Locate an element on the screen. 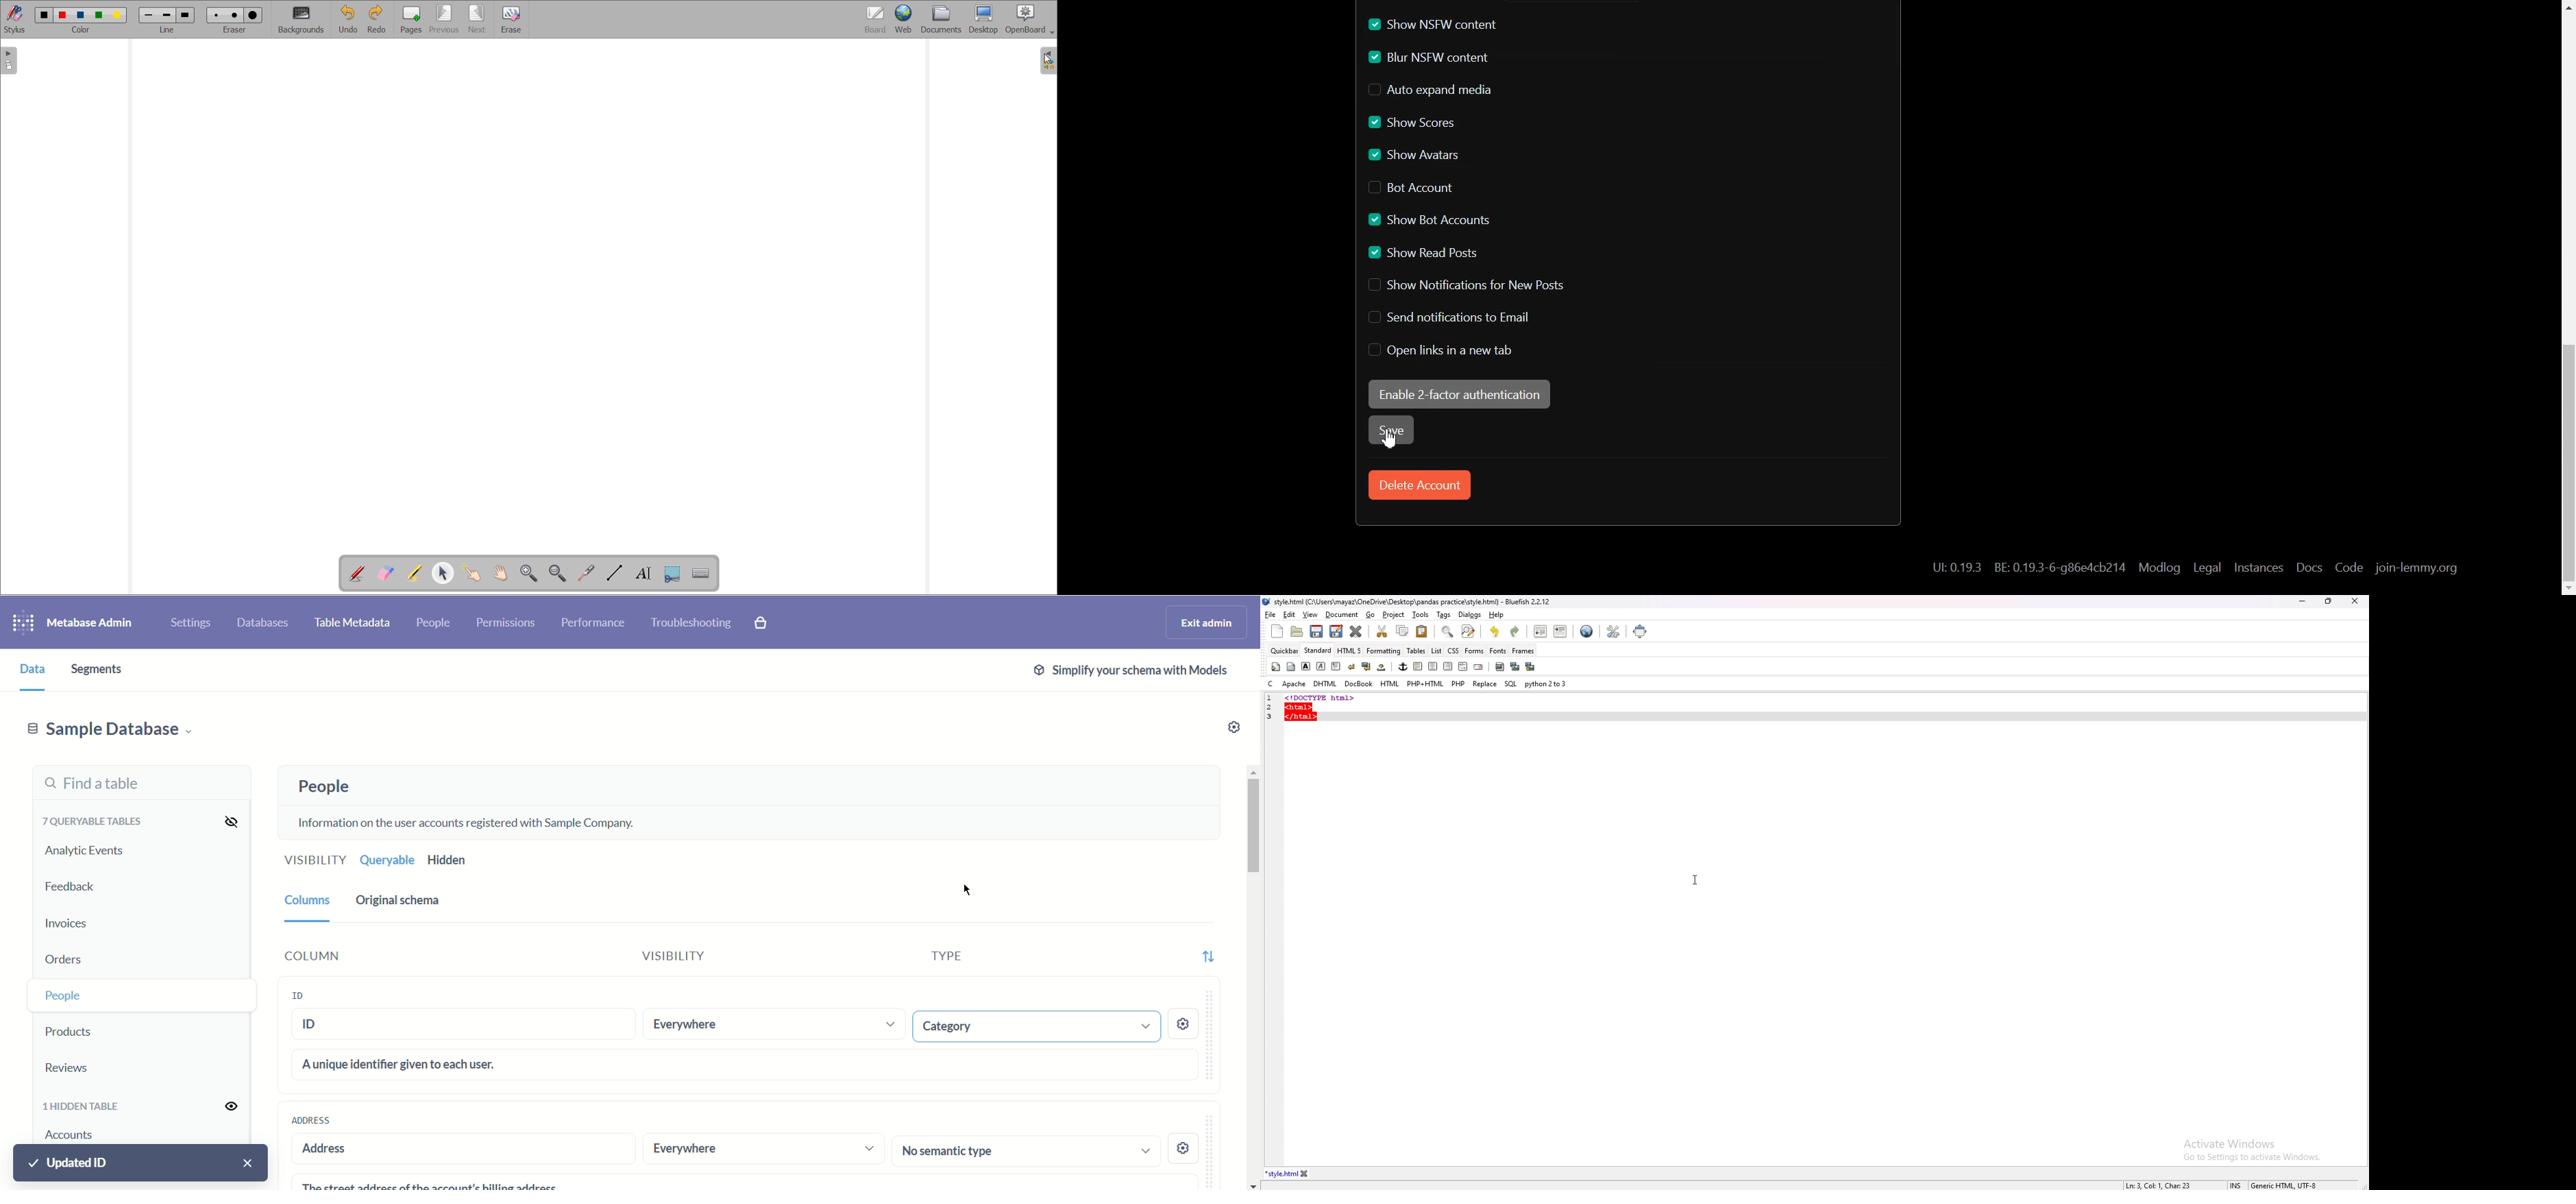 This screenshot has height=1204, width=2576. frames is located at coordinates (1523, 651).